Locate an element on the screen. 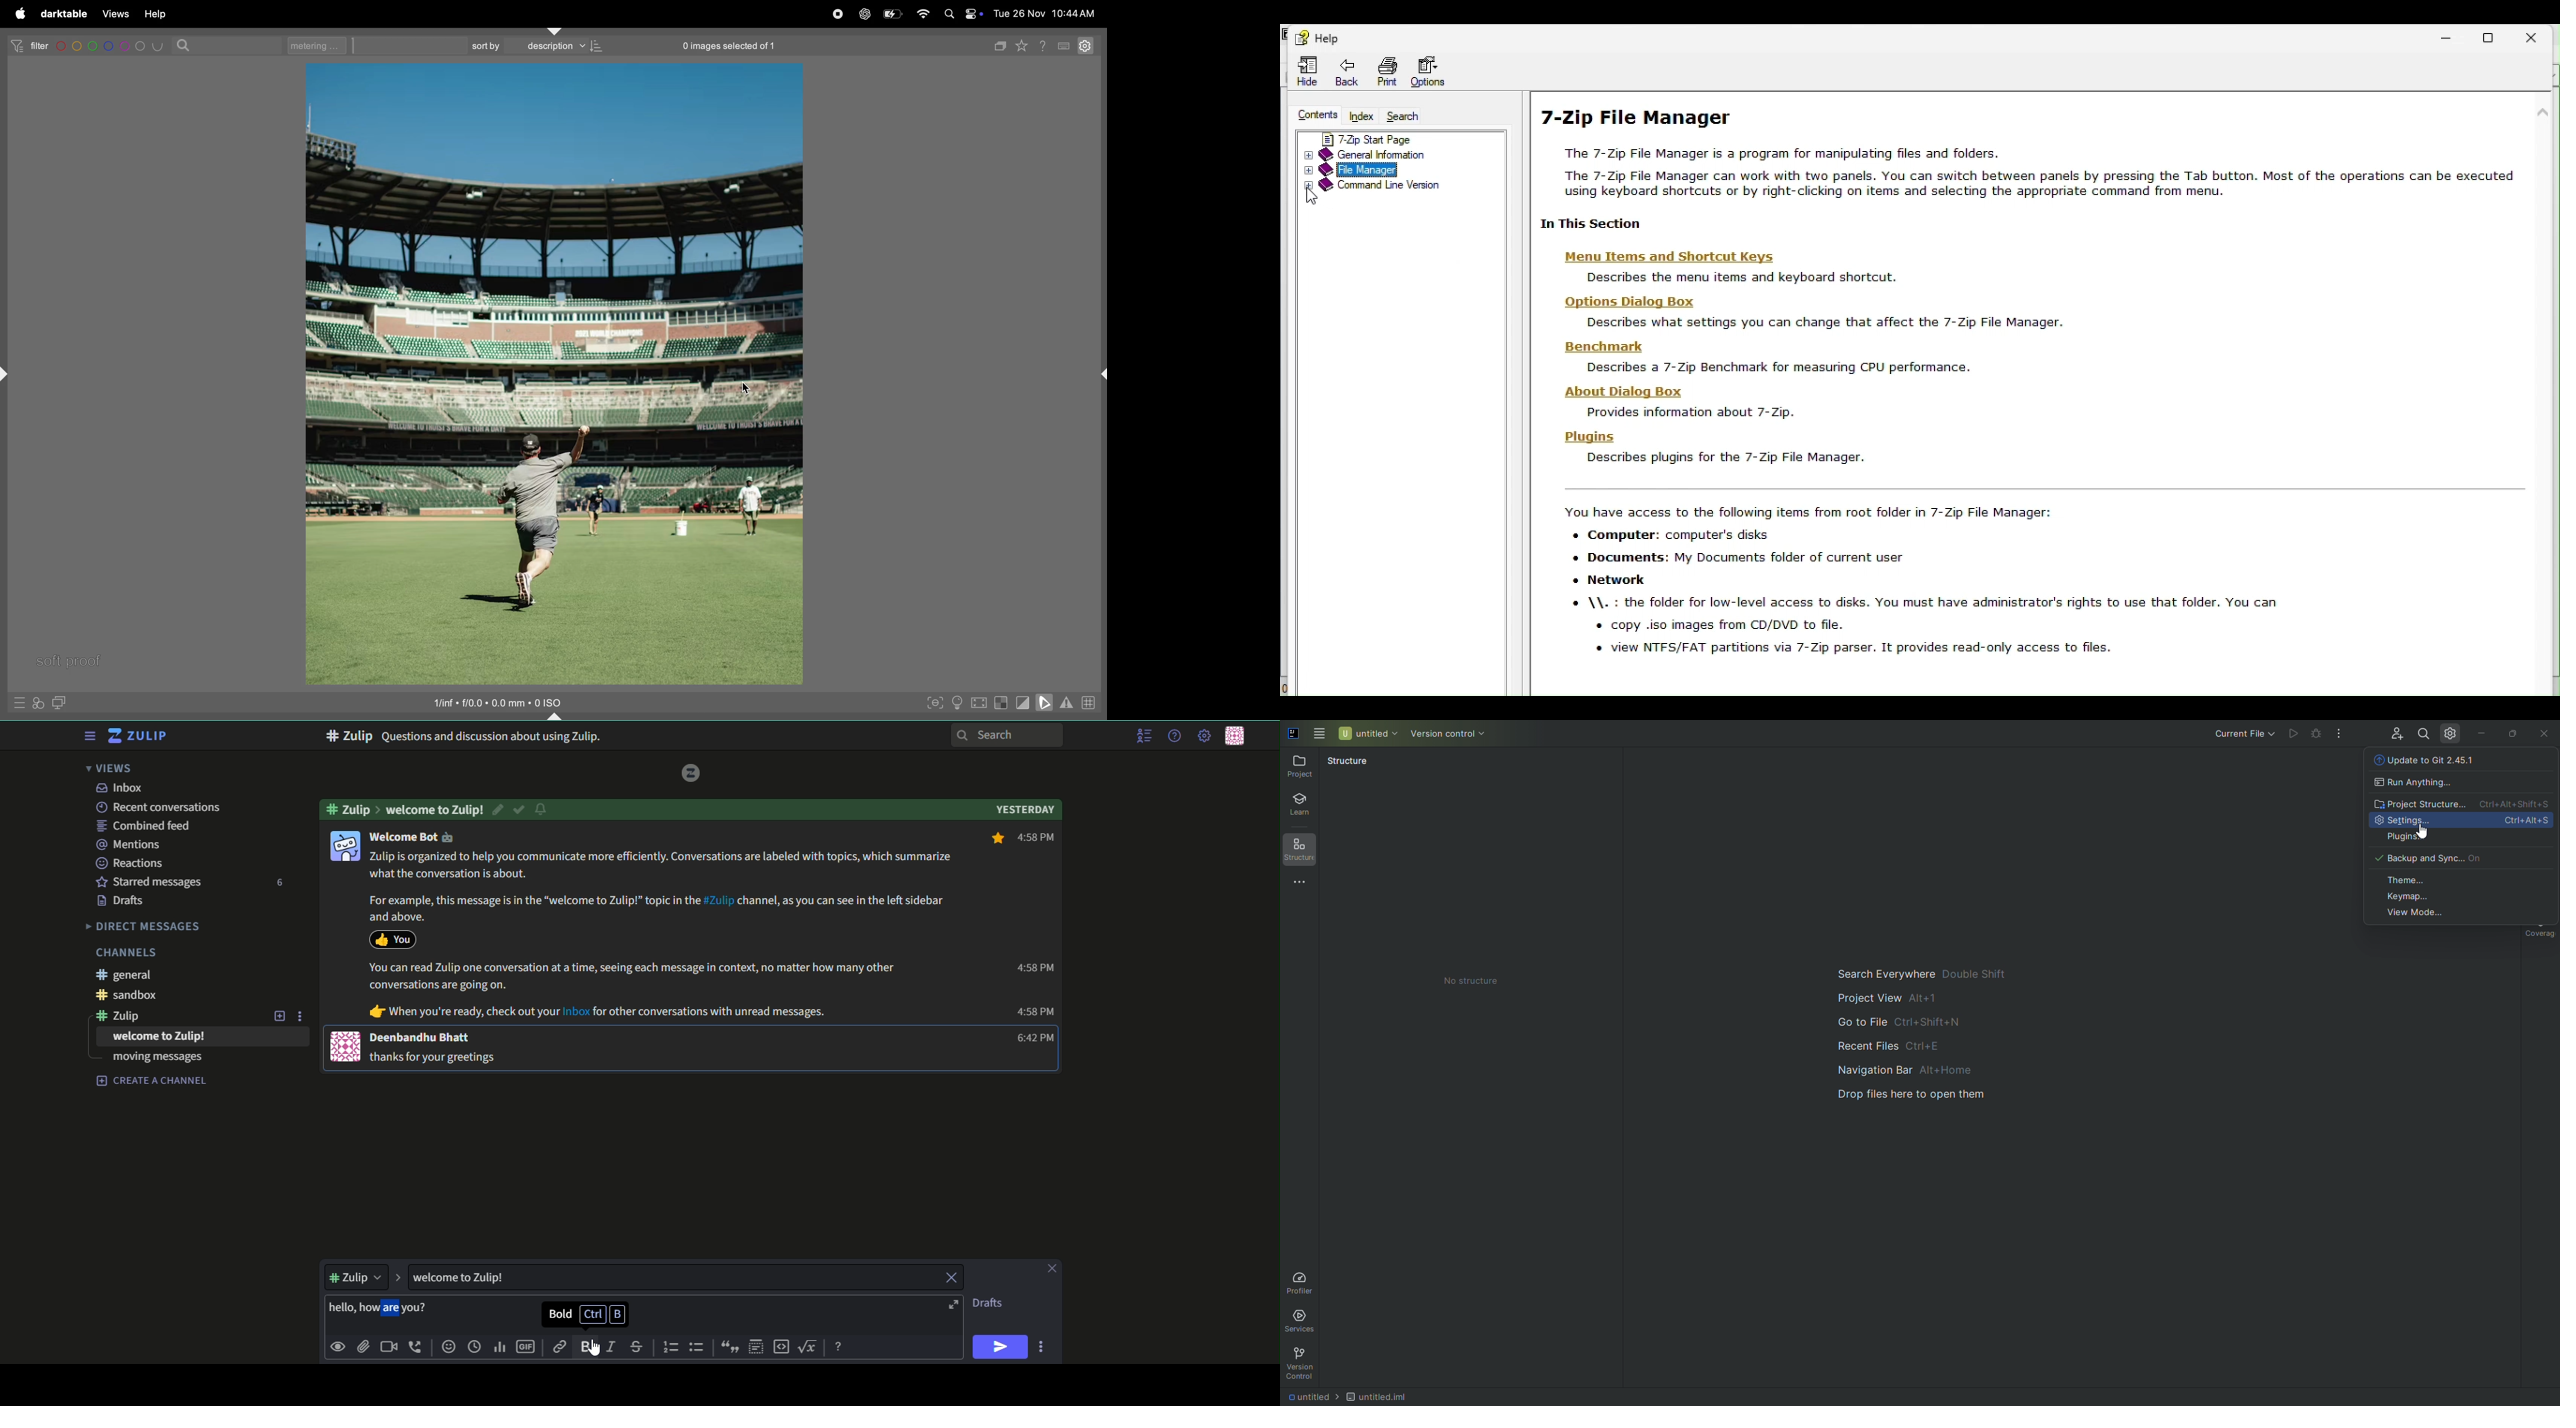  mentions is located at coordinates (131, 844).